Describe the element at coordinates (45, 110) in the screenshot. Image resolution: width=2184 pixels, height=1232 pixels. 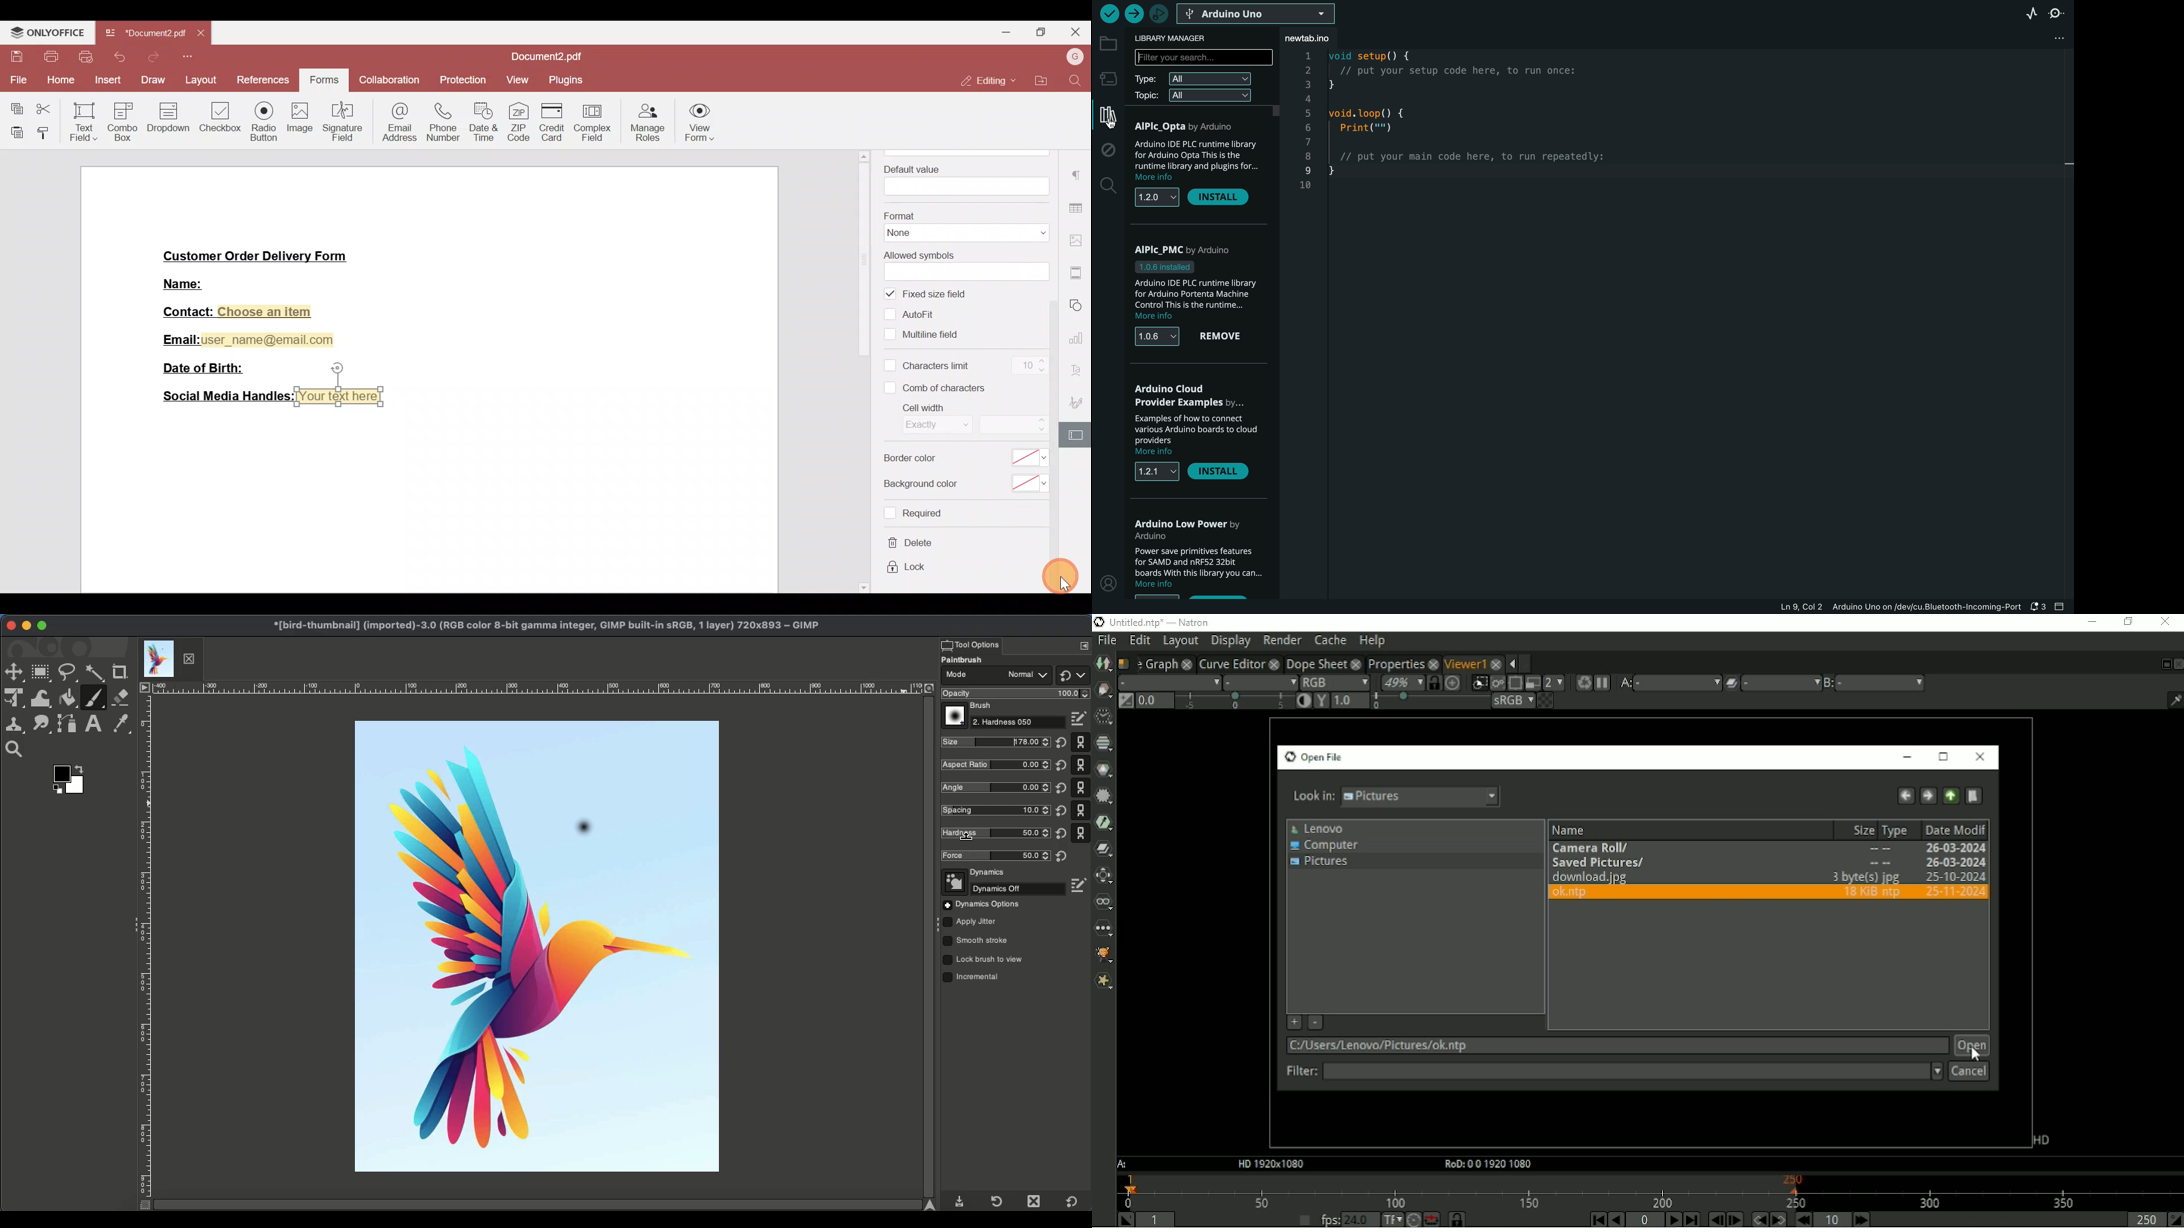
I see `Cut` at that location.